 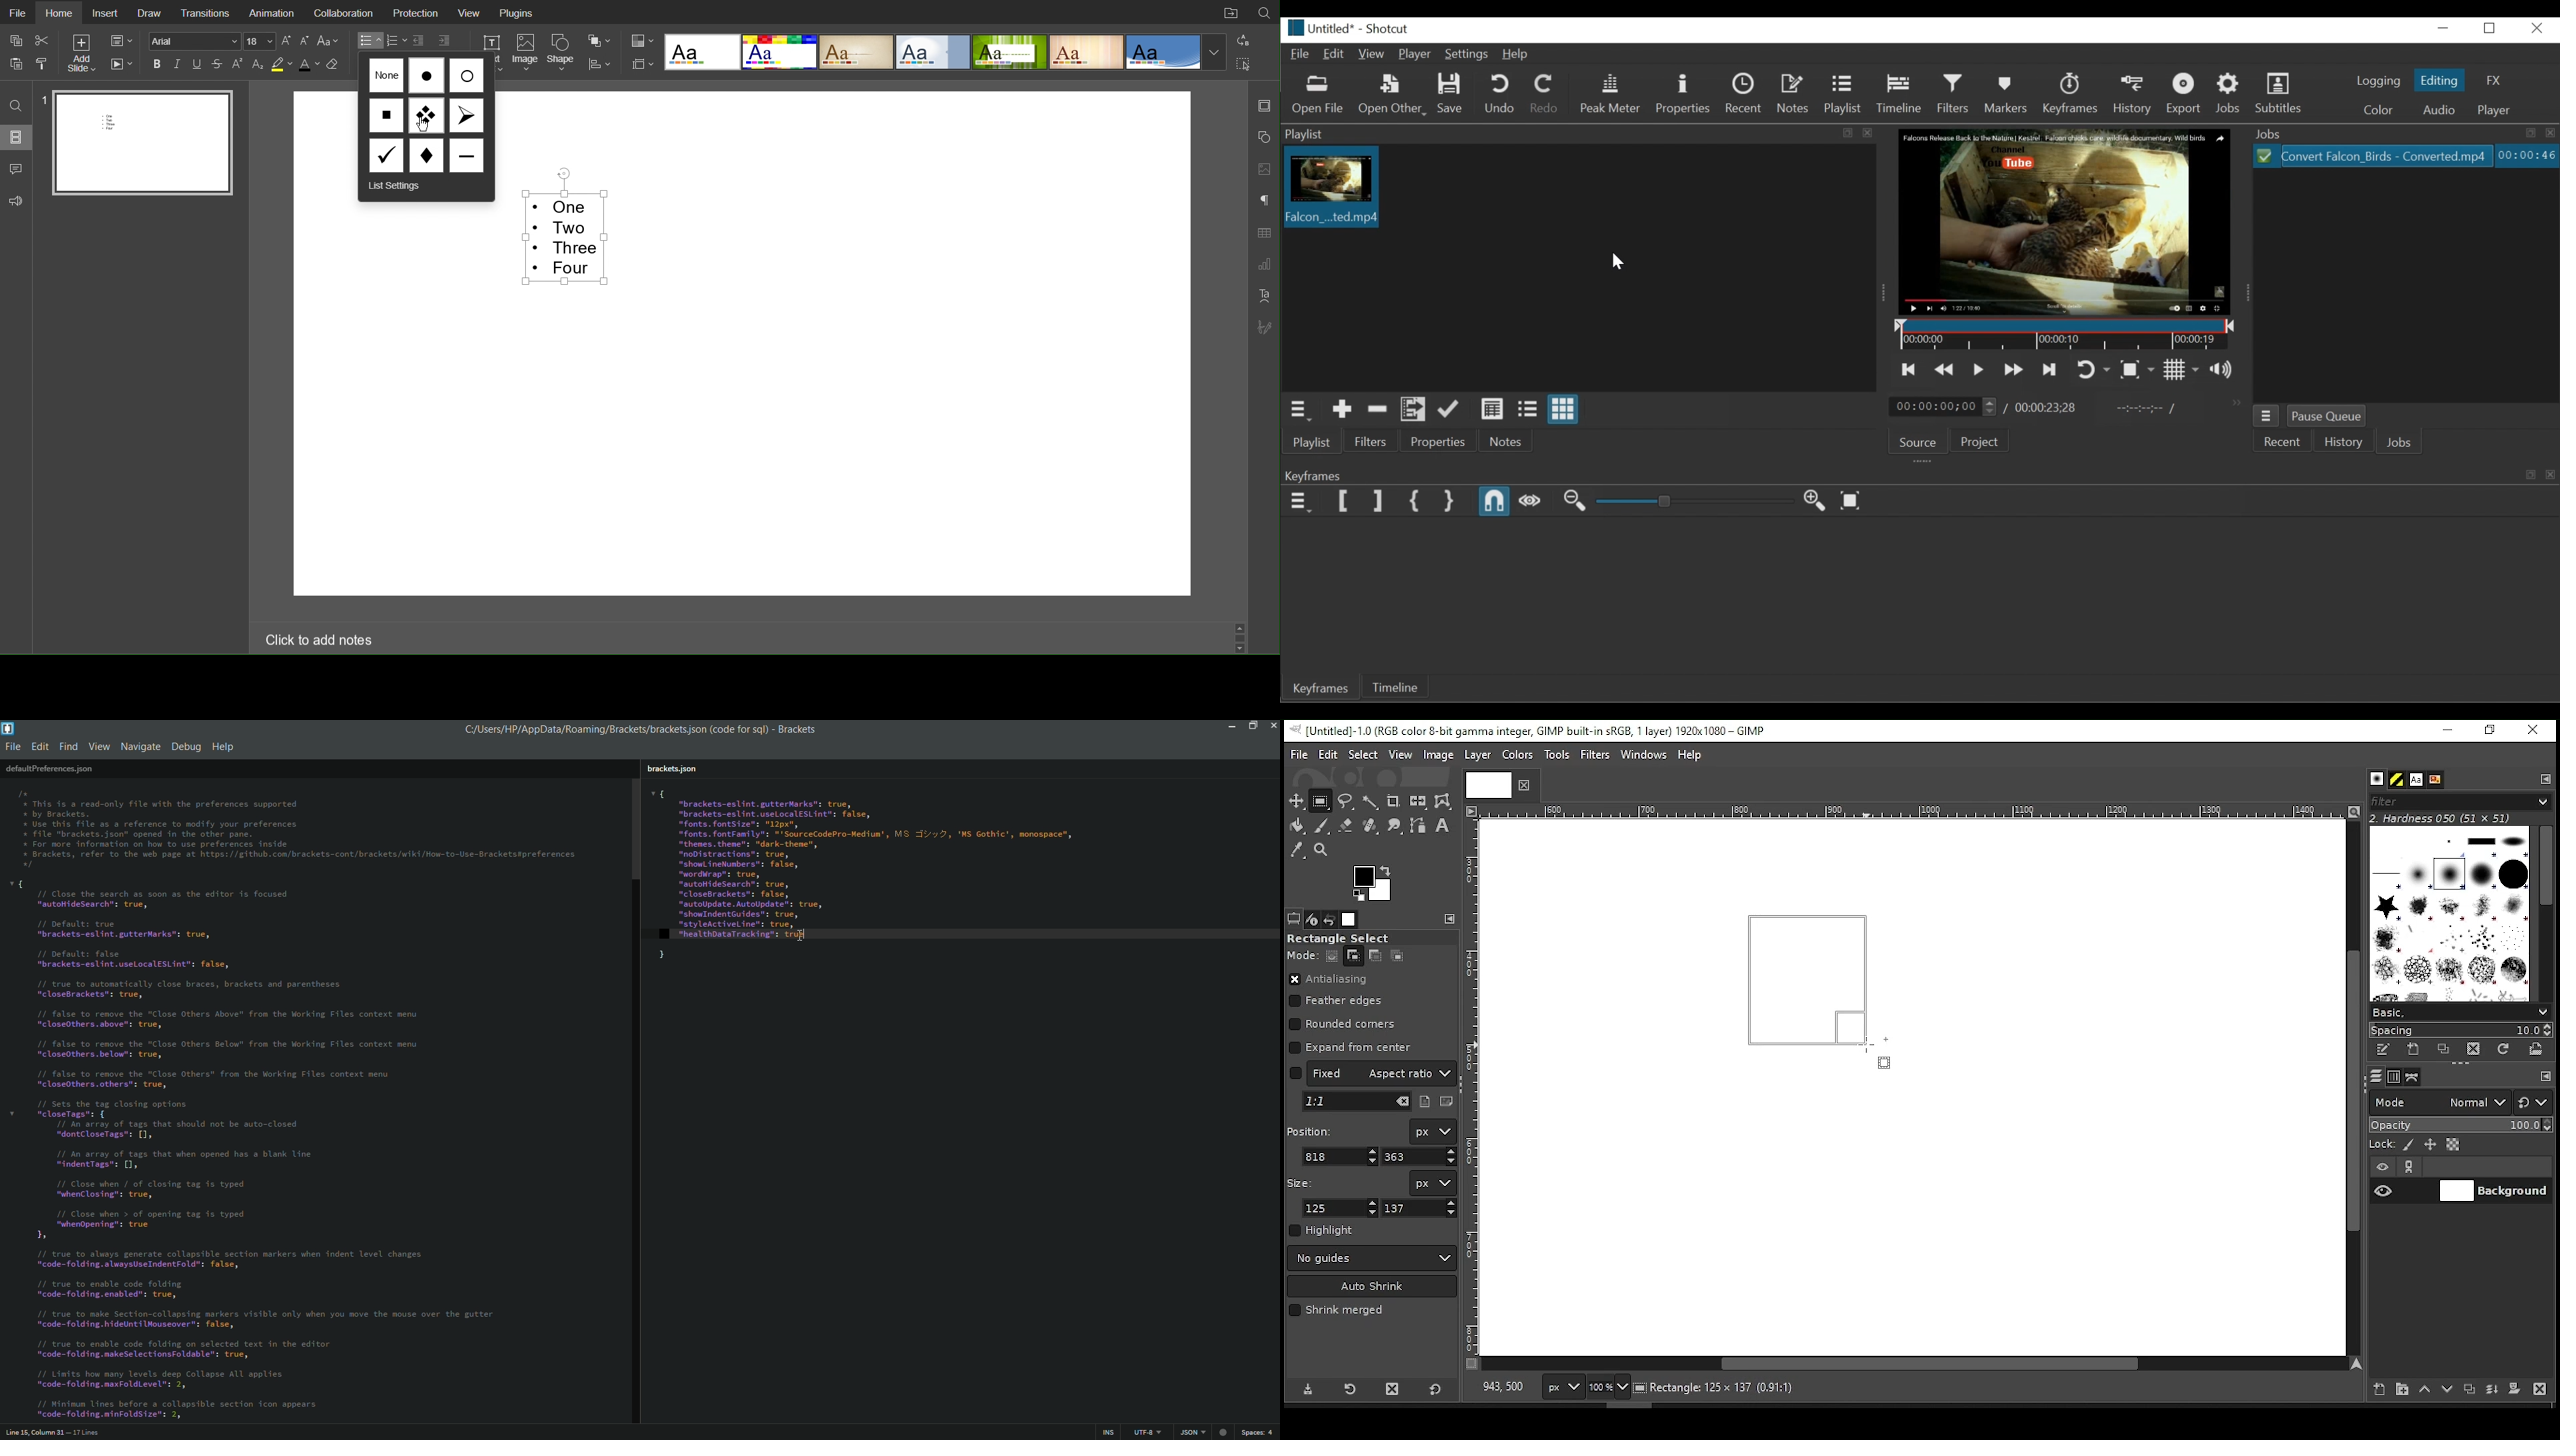 What do you see at coordinates (2412, 1145) in the screenshot?
I see `lock pixels` at bounding box center [2412, 1145].